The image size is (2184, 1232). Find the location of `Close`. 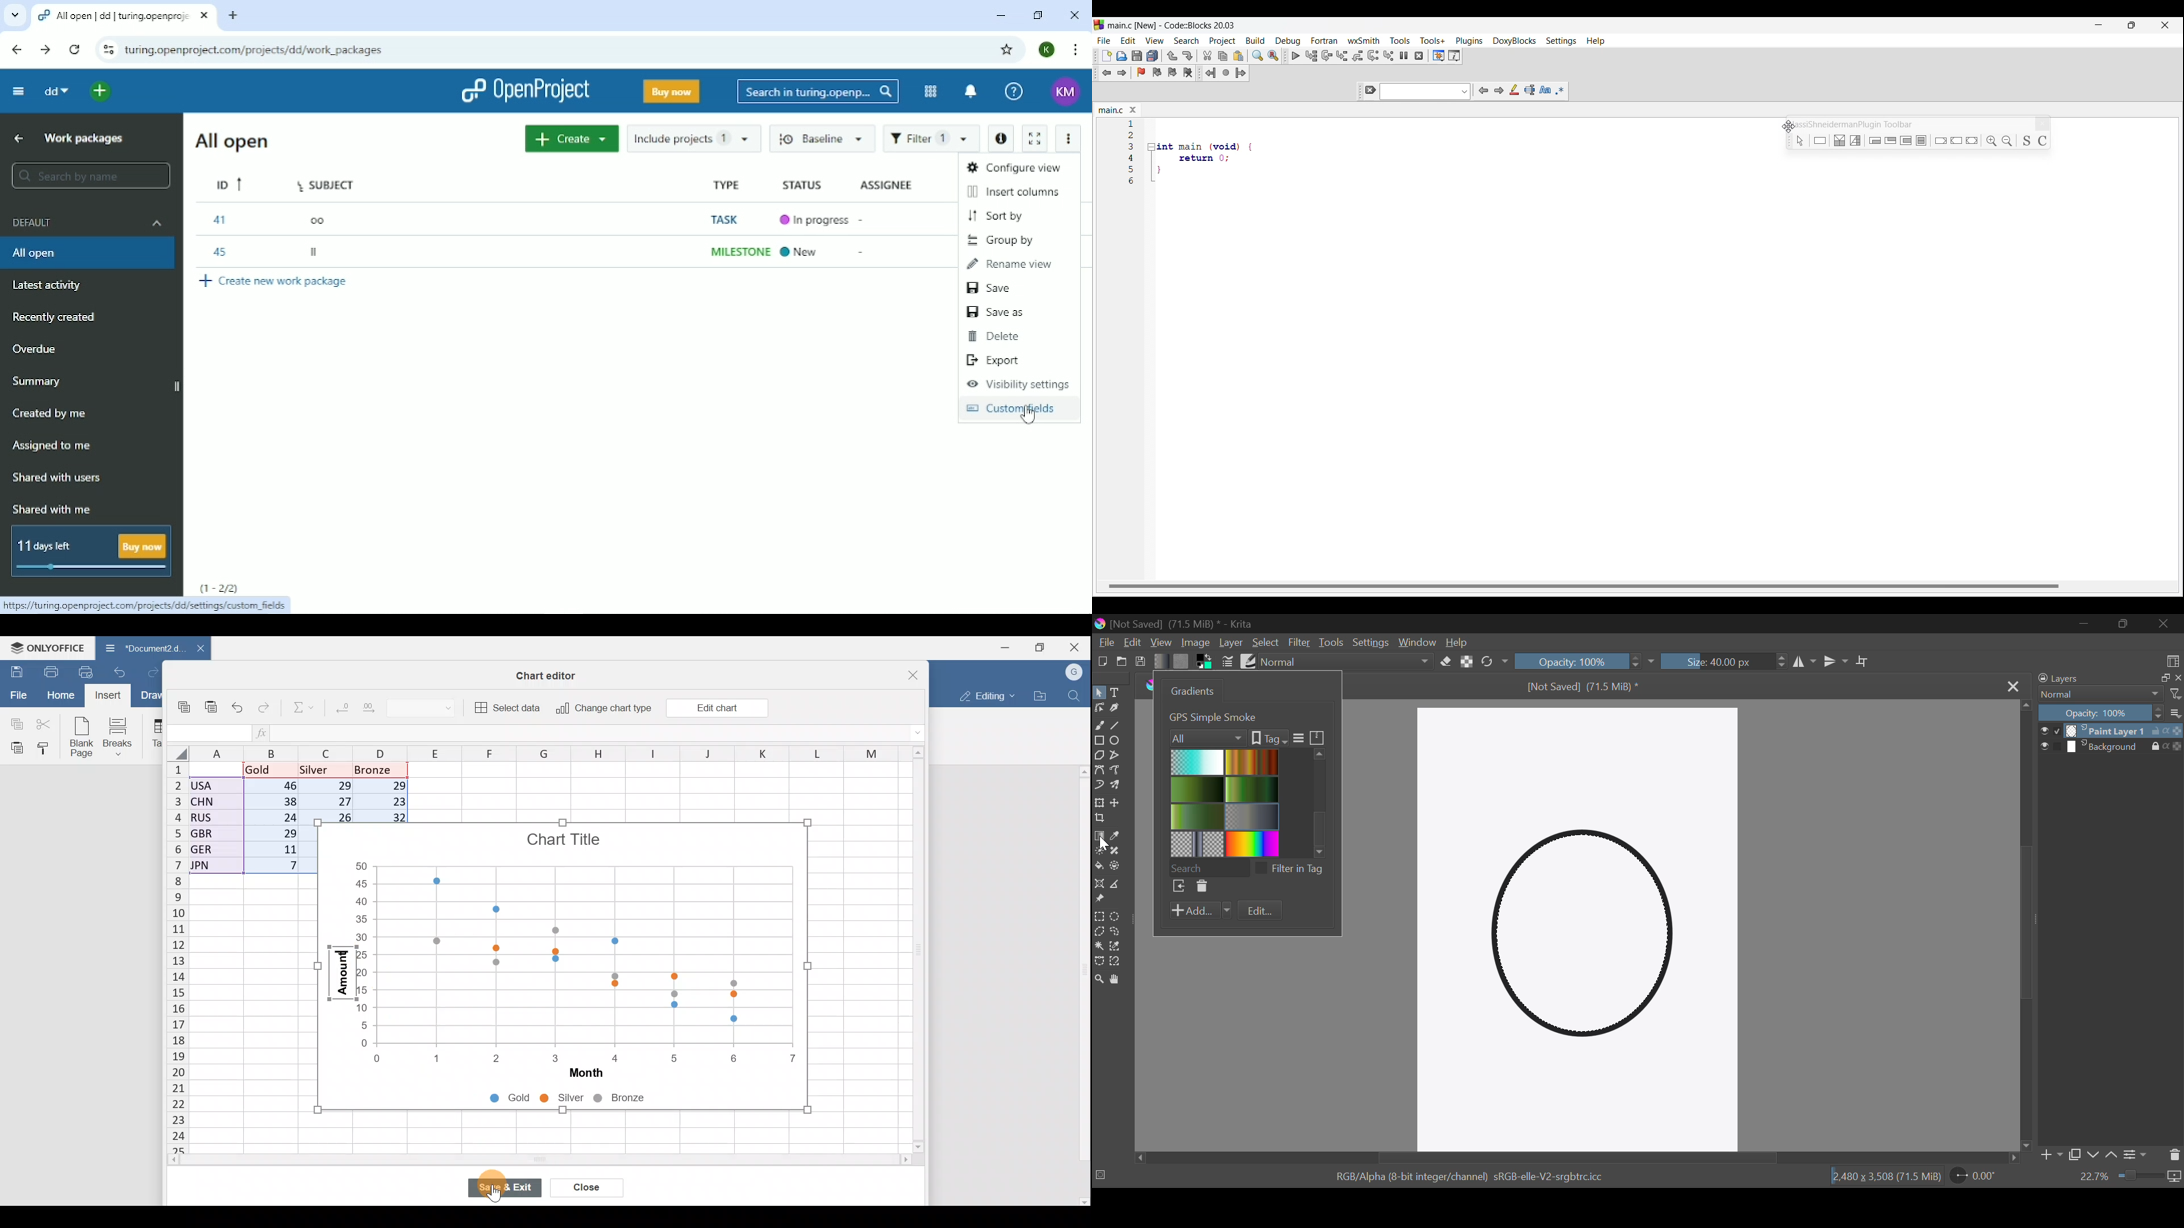

Close is located at coordinates (587, 1188).